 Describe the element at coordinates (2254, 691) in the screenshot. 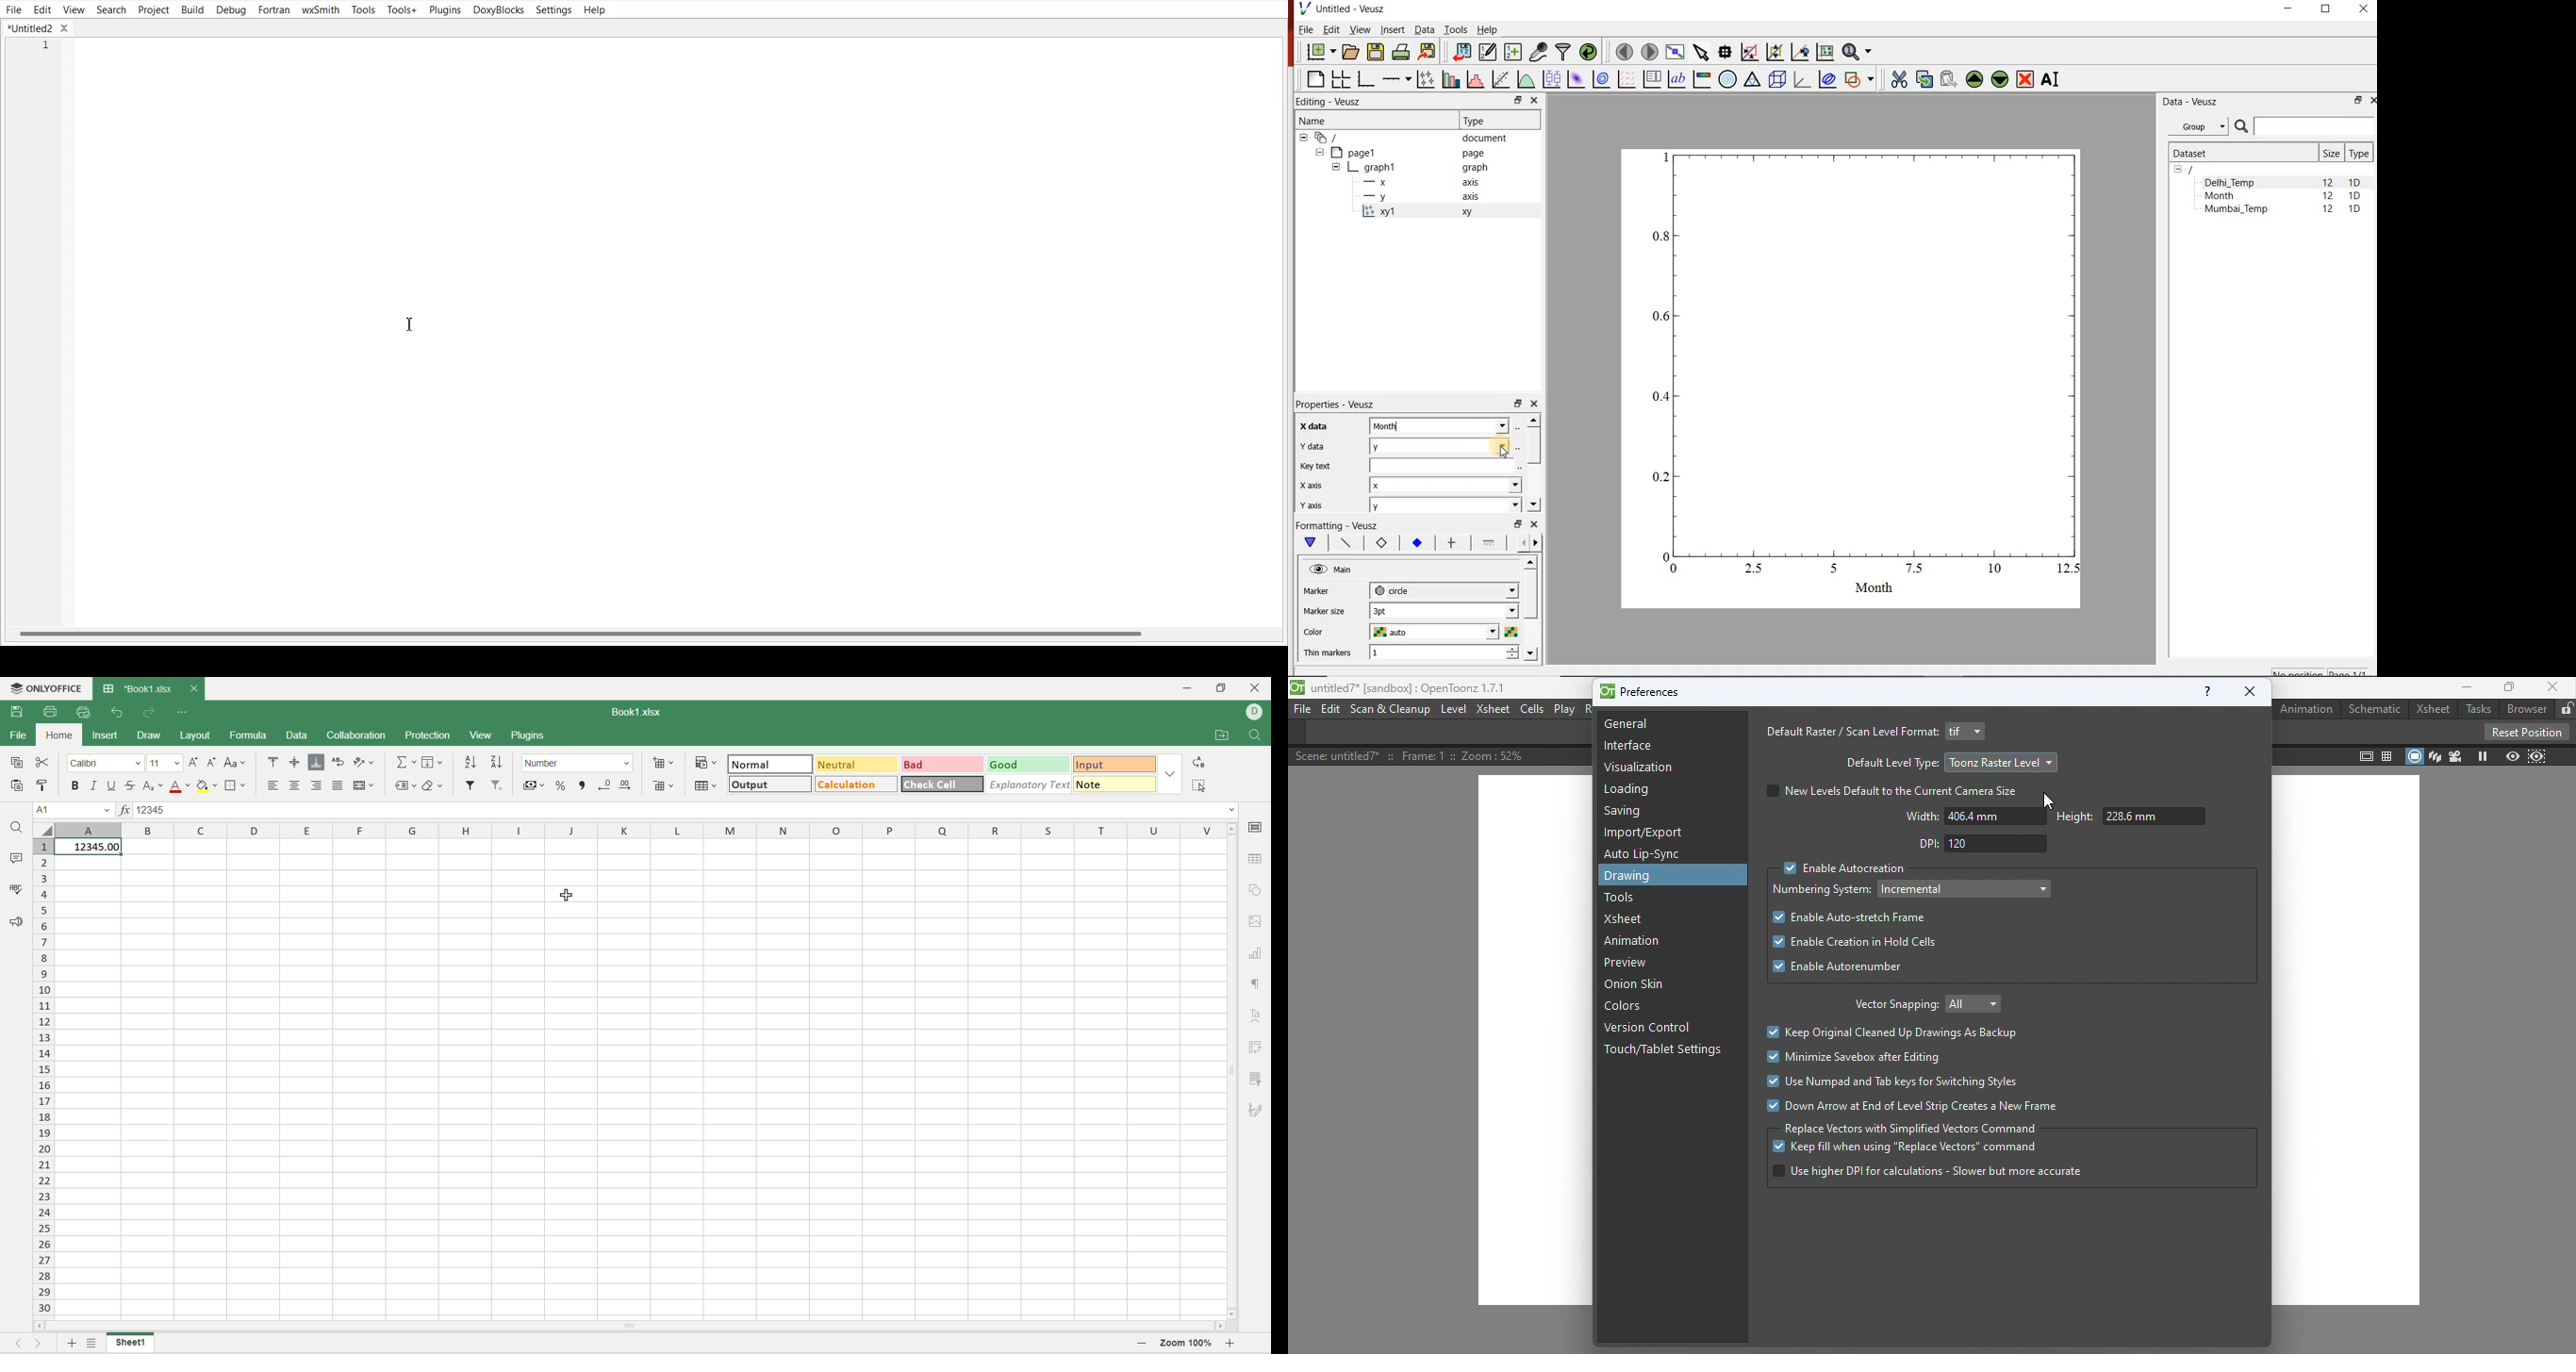

I see `Close` at that location.